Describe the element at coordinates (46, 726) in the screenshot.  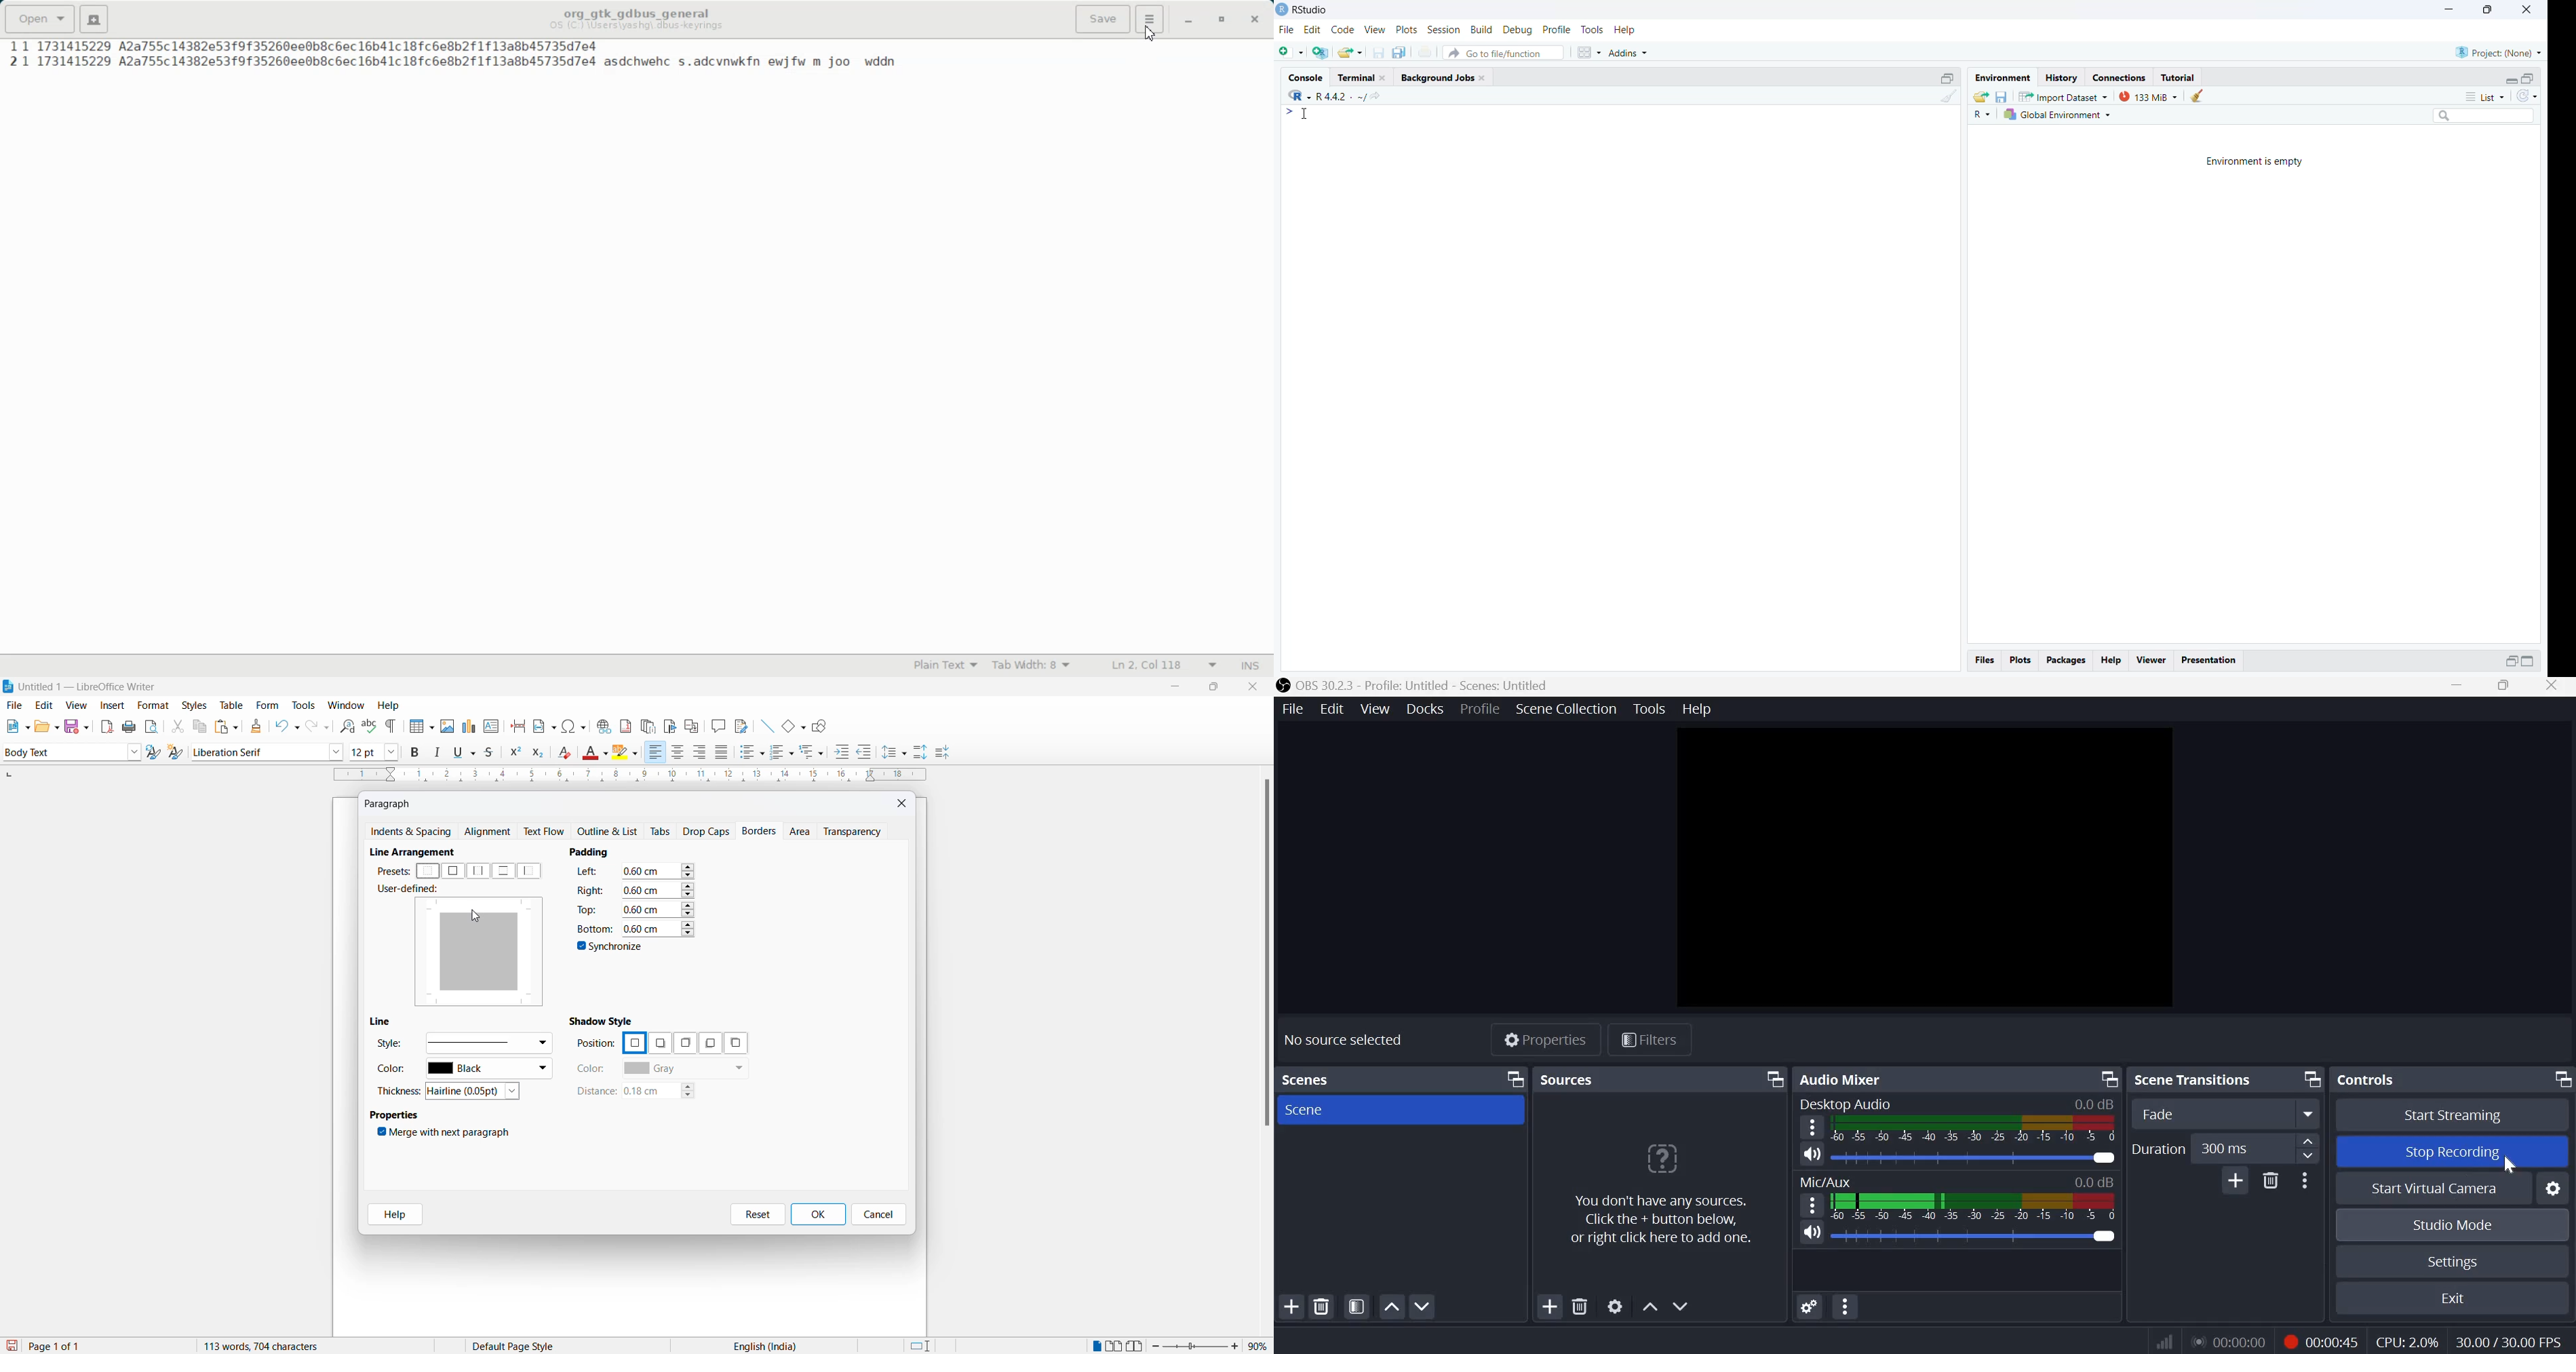
I see `open` at that location.